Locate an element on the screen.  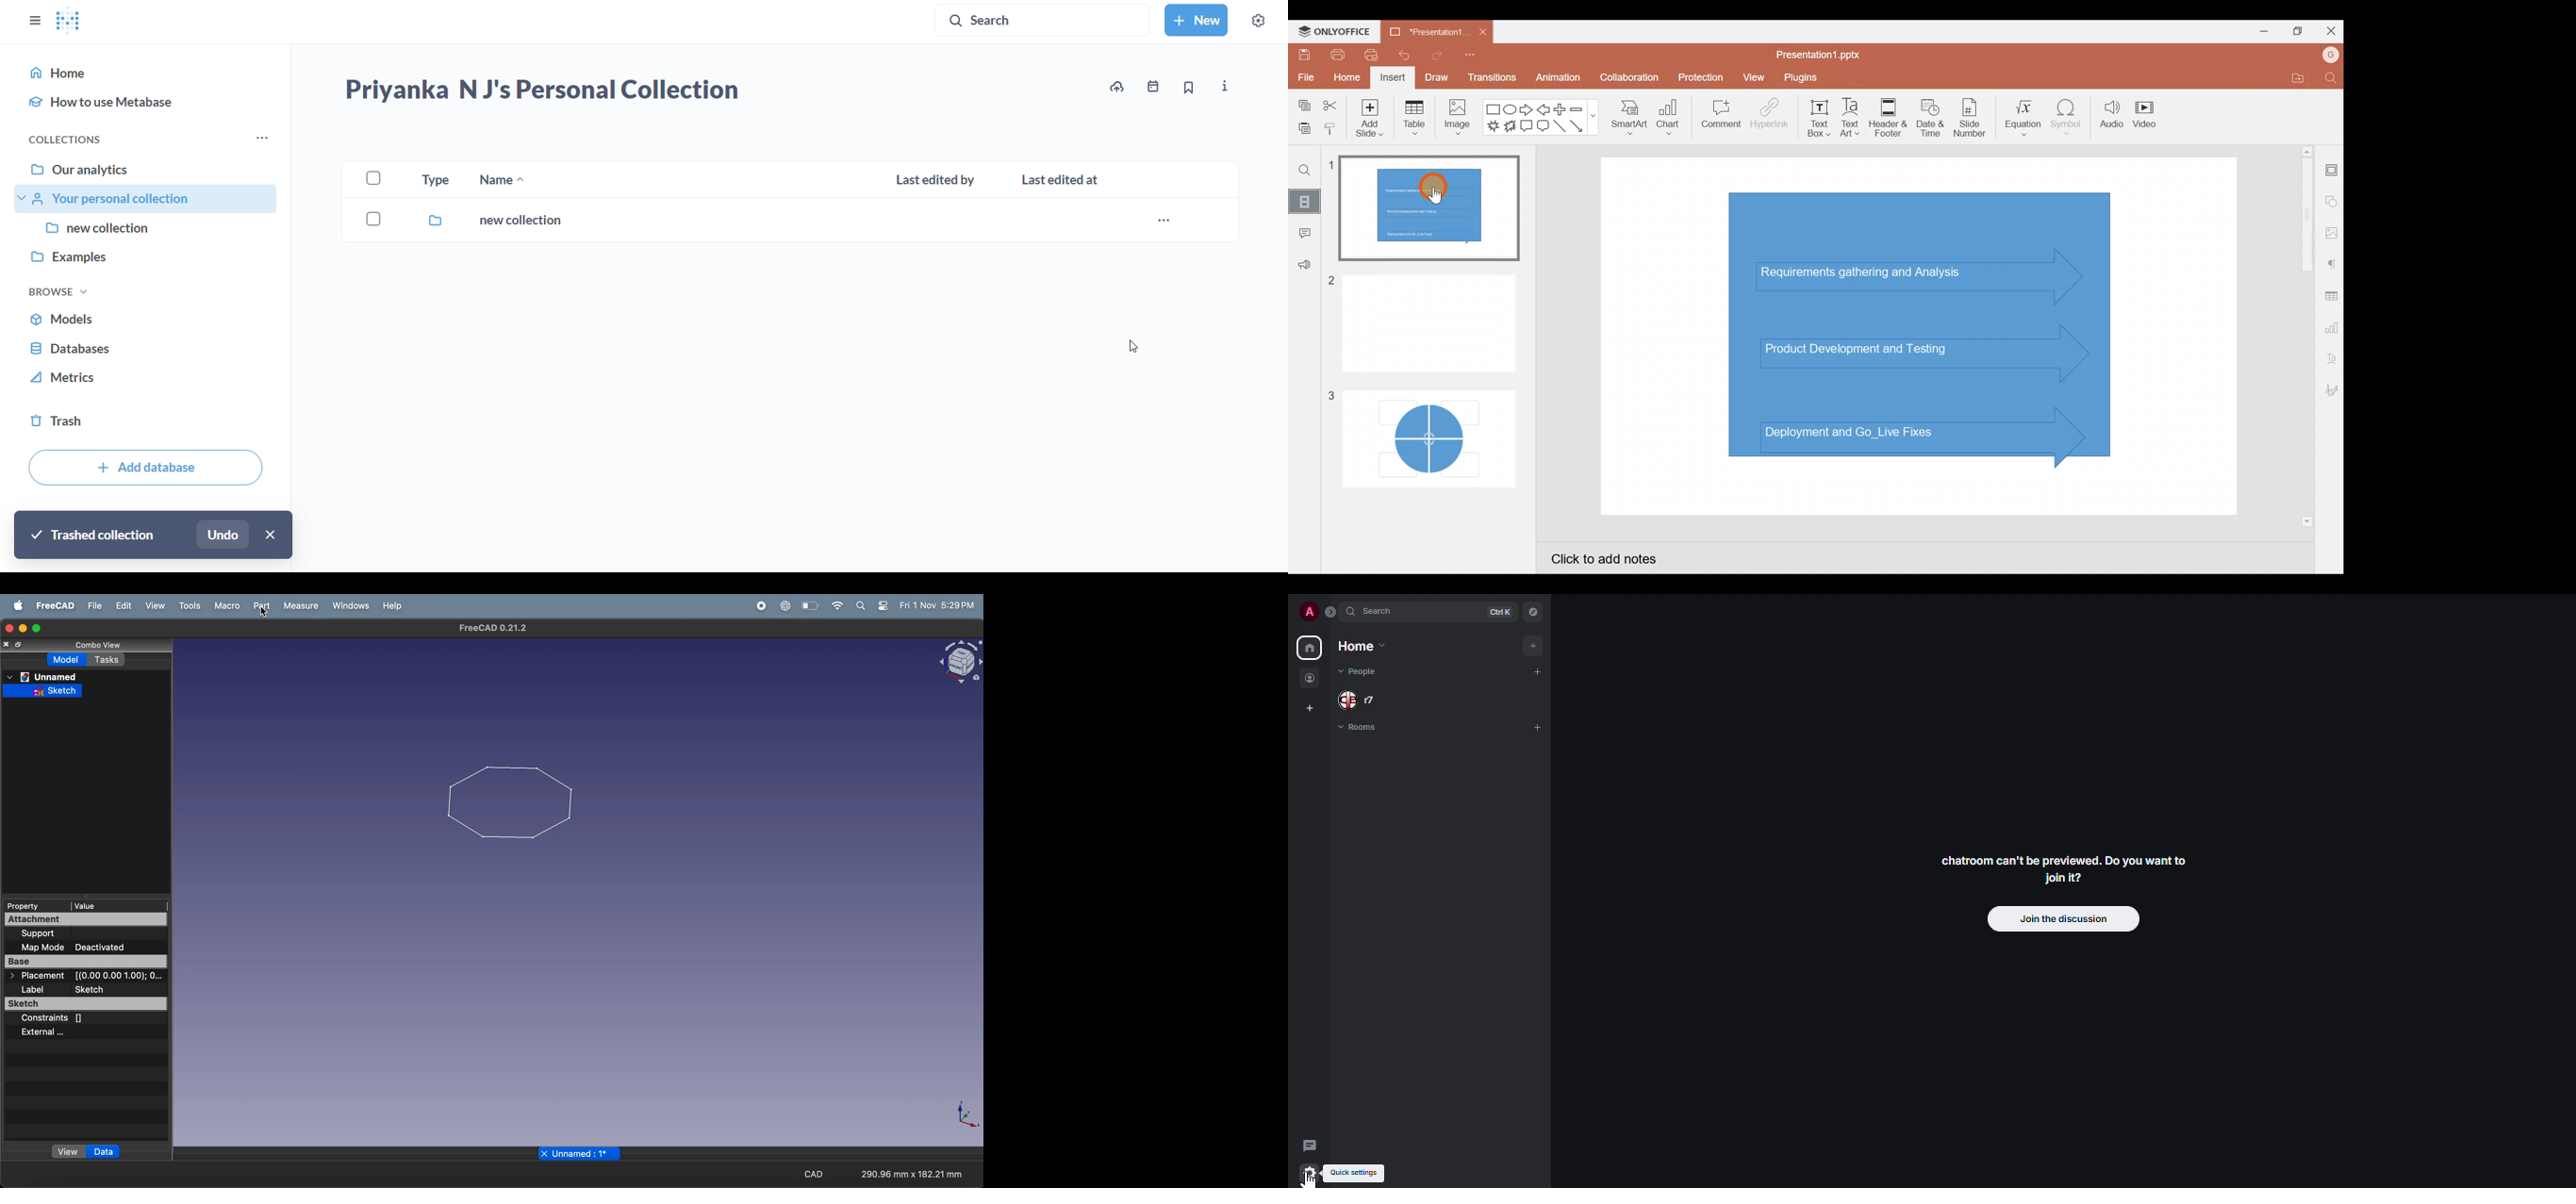
Print file is located at coordinates (1334, 55).